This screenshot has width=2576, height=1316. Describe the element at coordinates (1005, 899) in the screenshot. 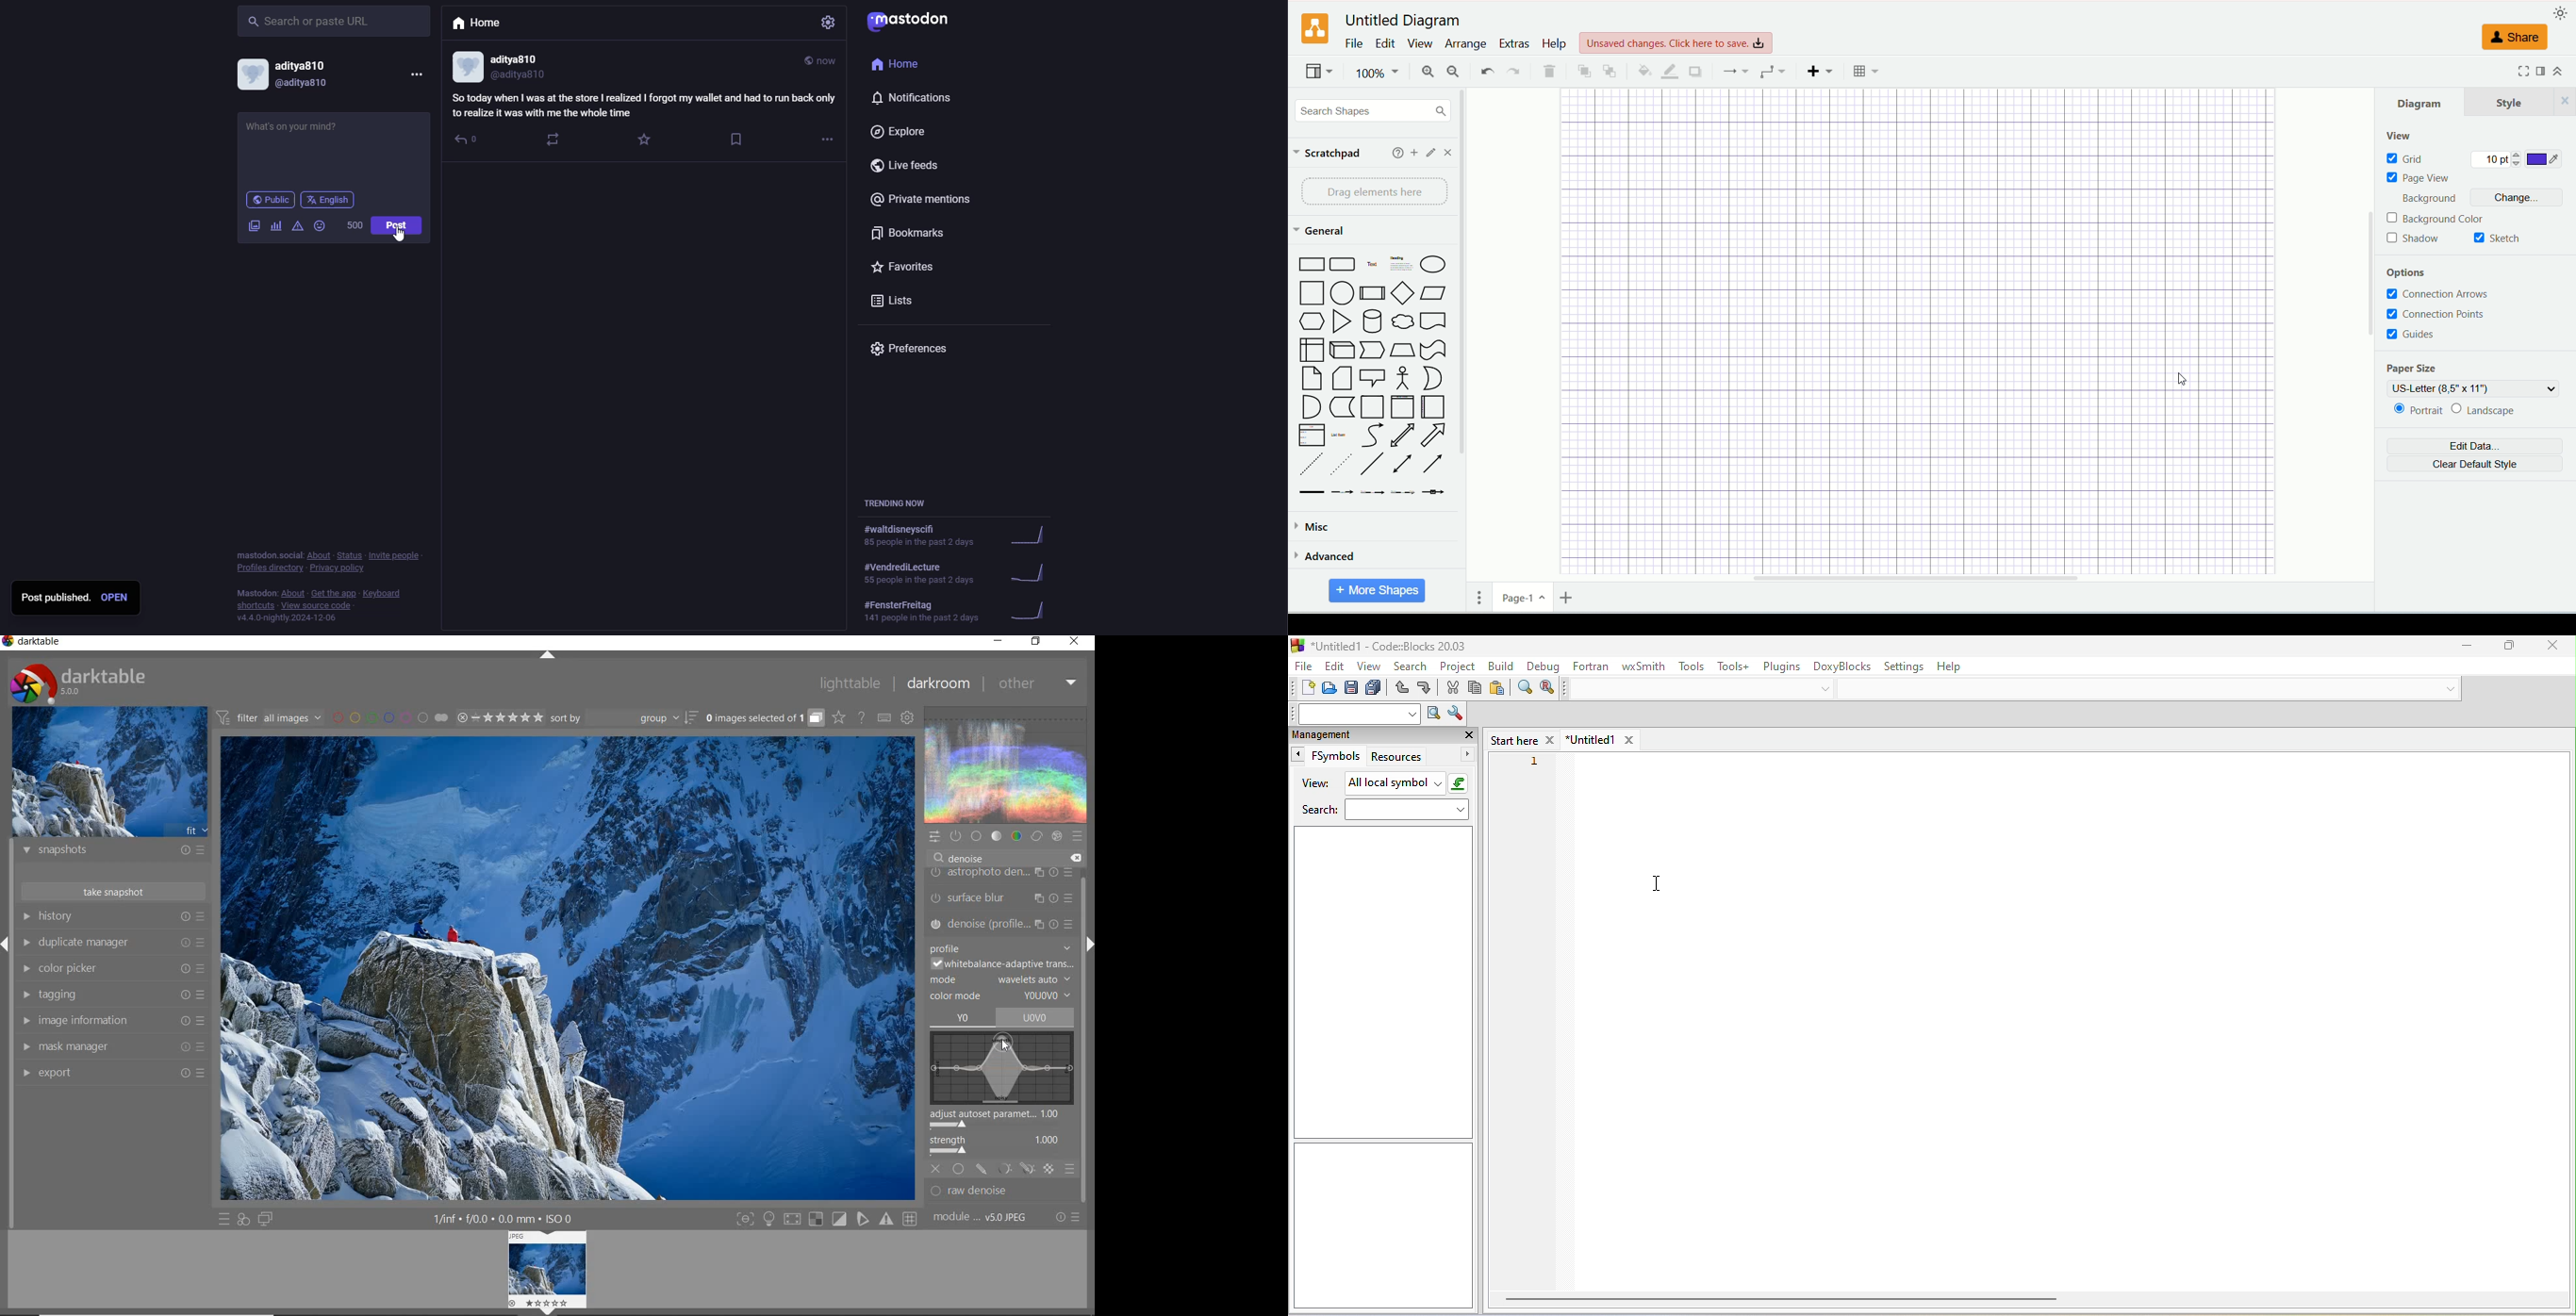

I see `surface blur` at that location.